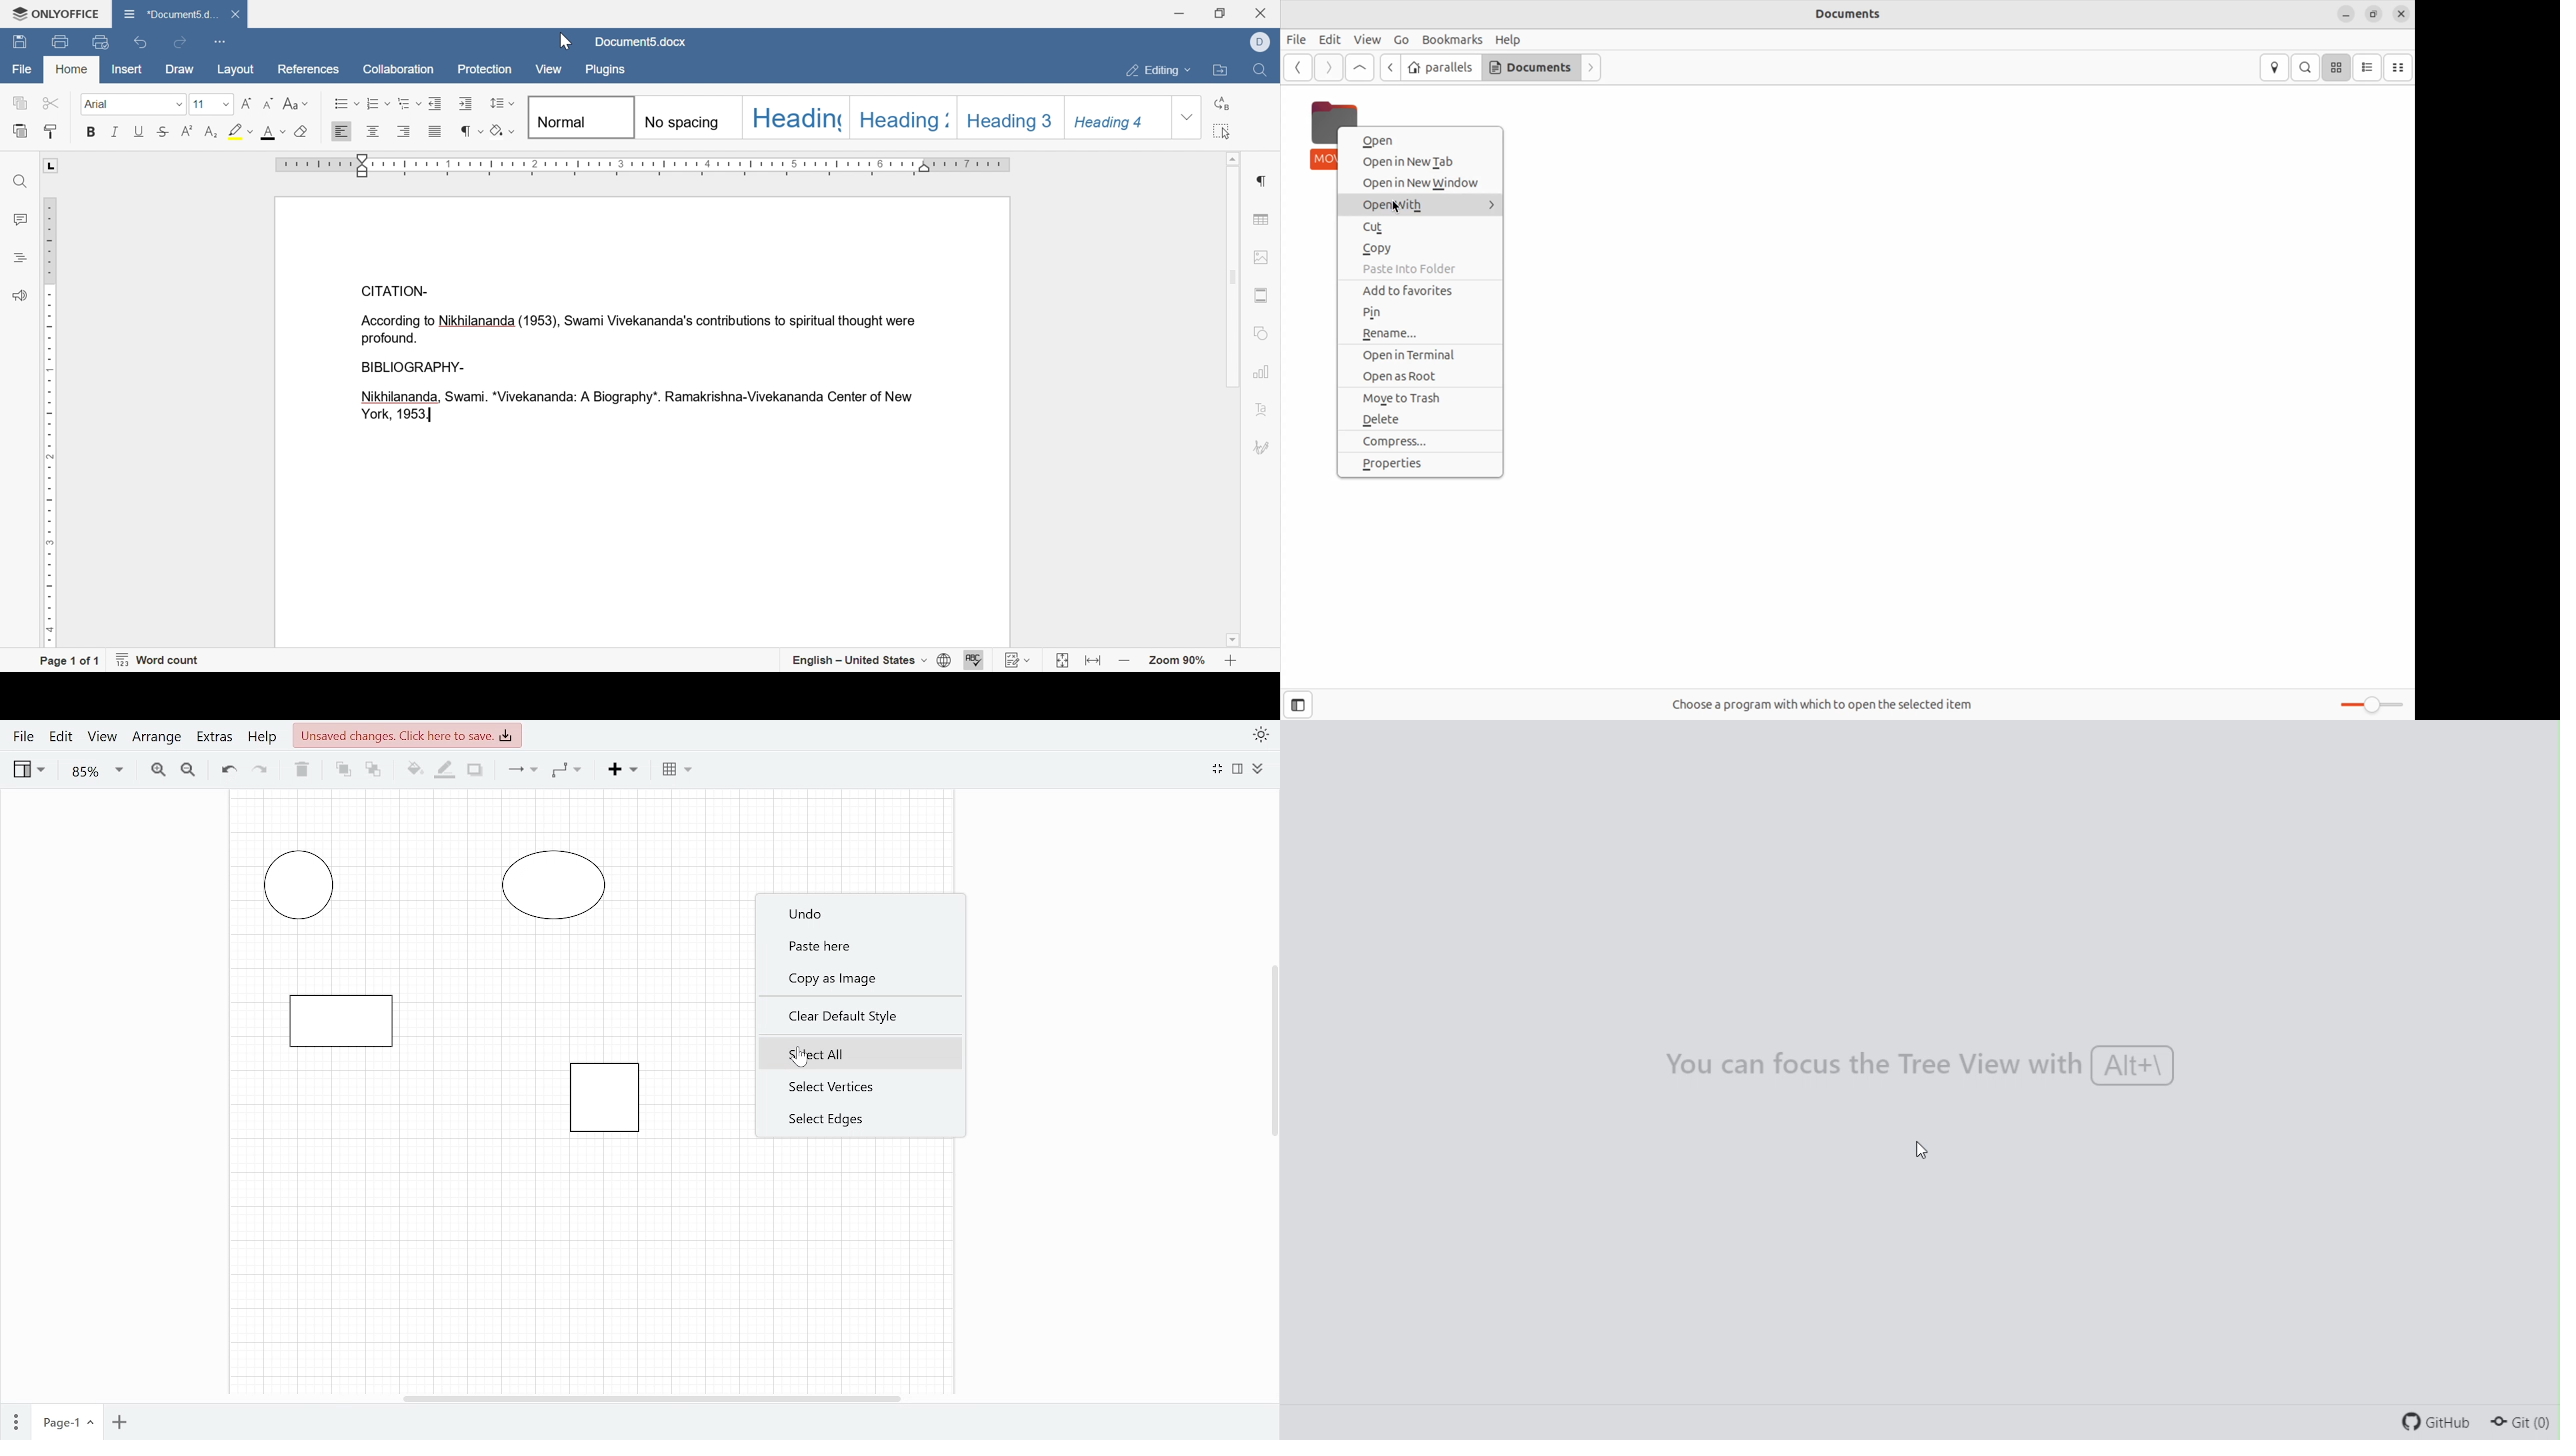 The image size is (2576, 1456). Describe the element at coordinates (19, 44) in the screenshot. I see `save` at that location.